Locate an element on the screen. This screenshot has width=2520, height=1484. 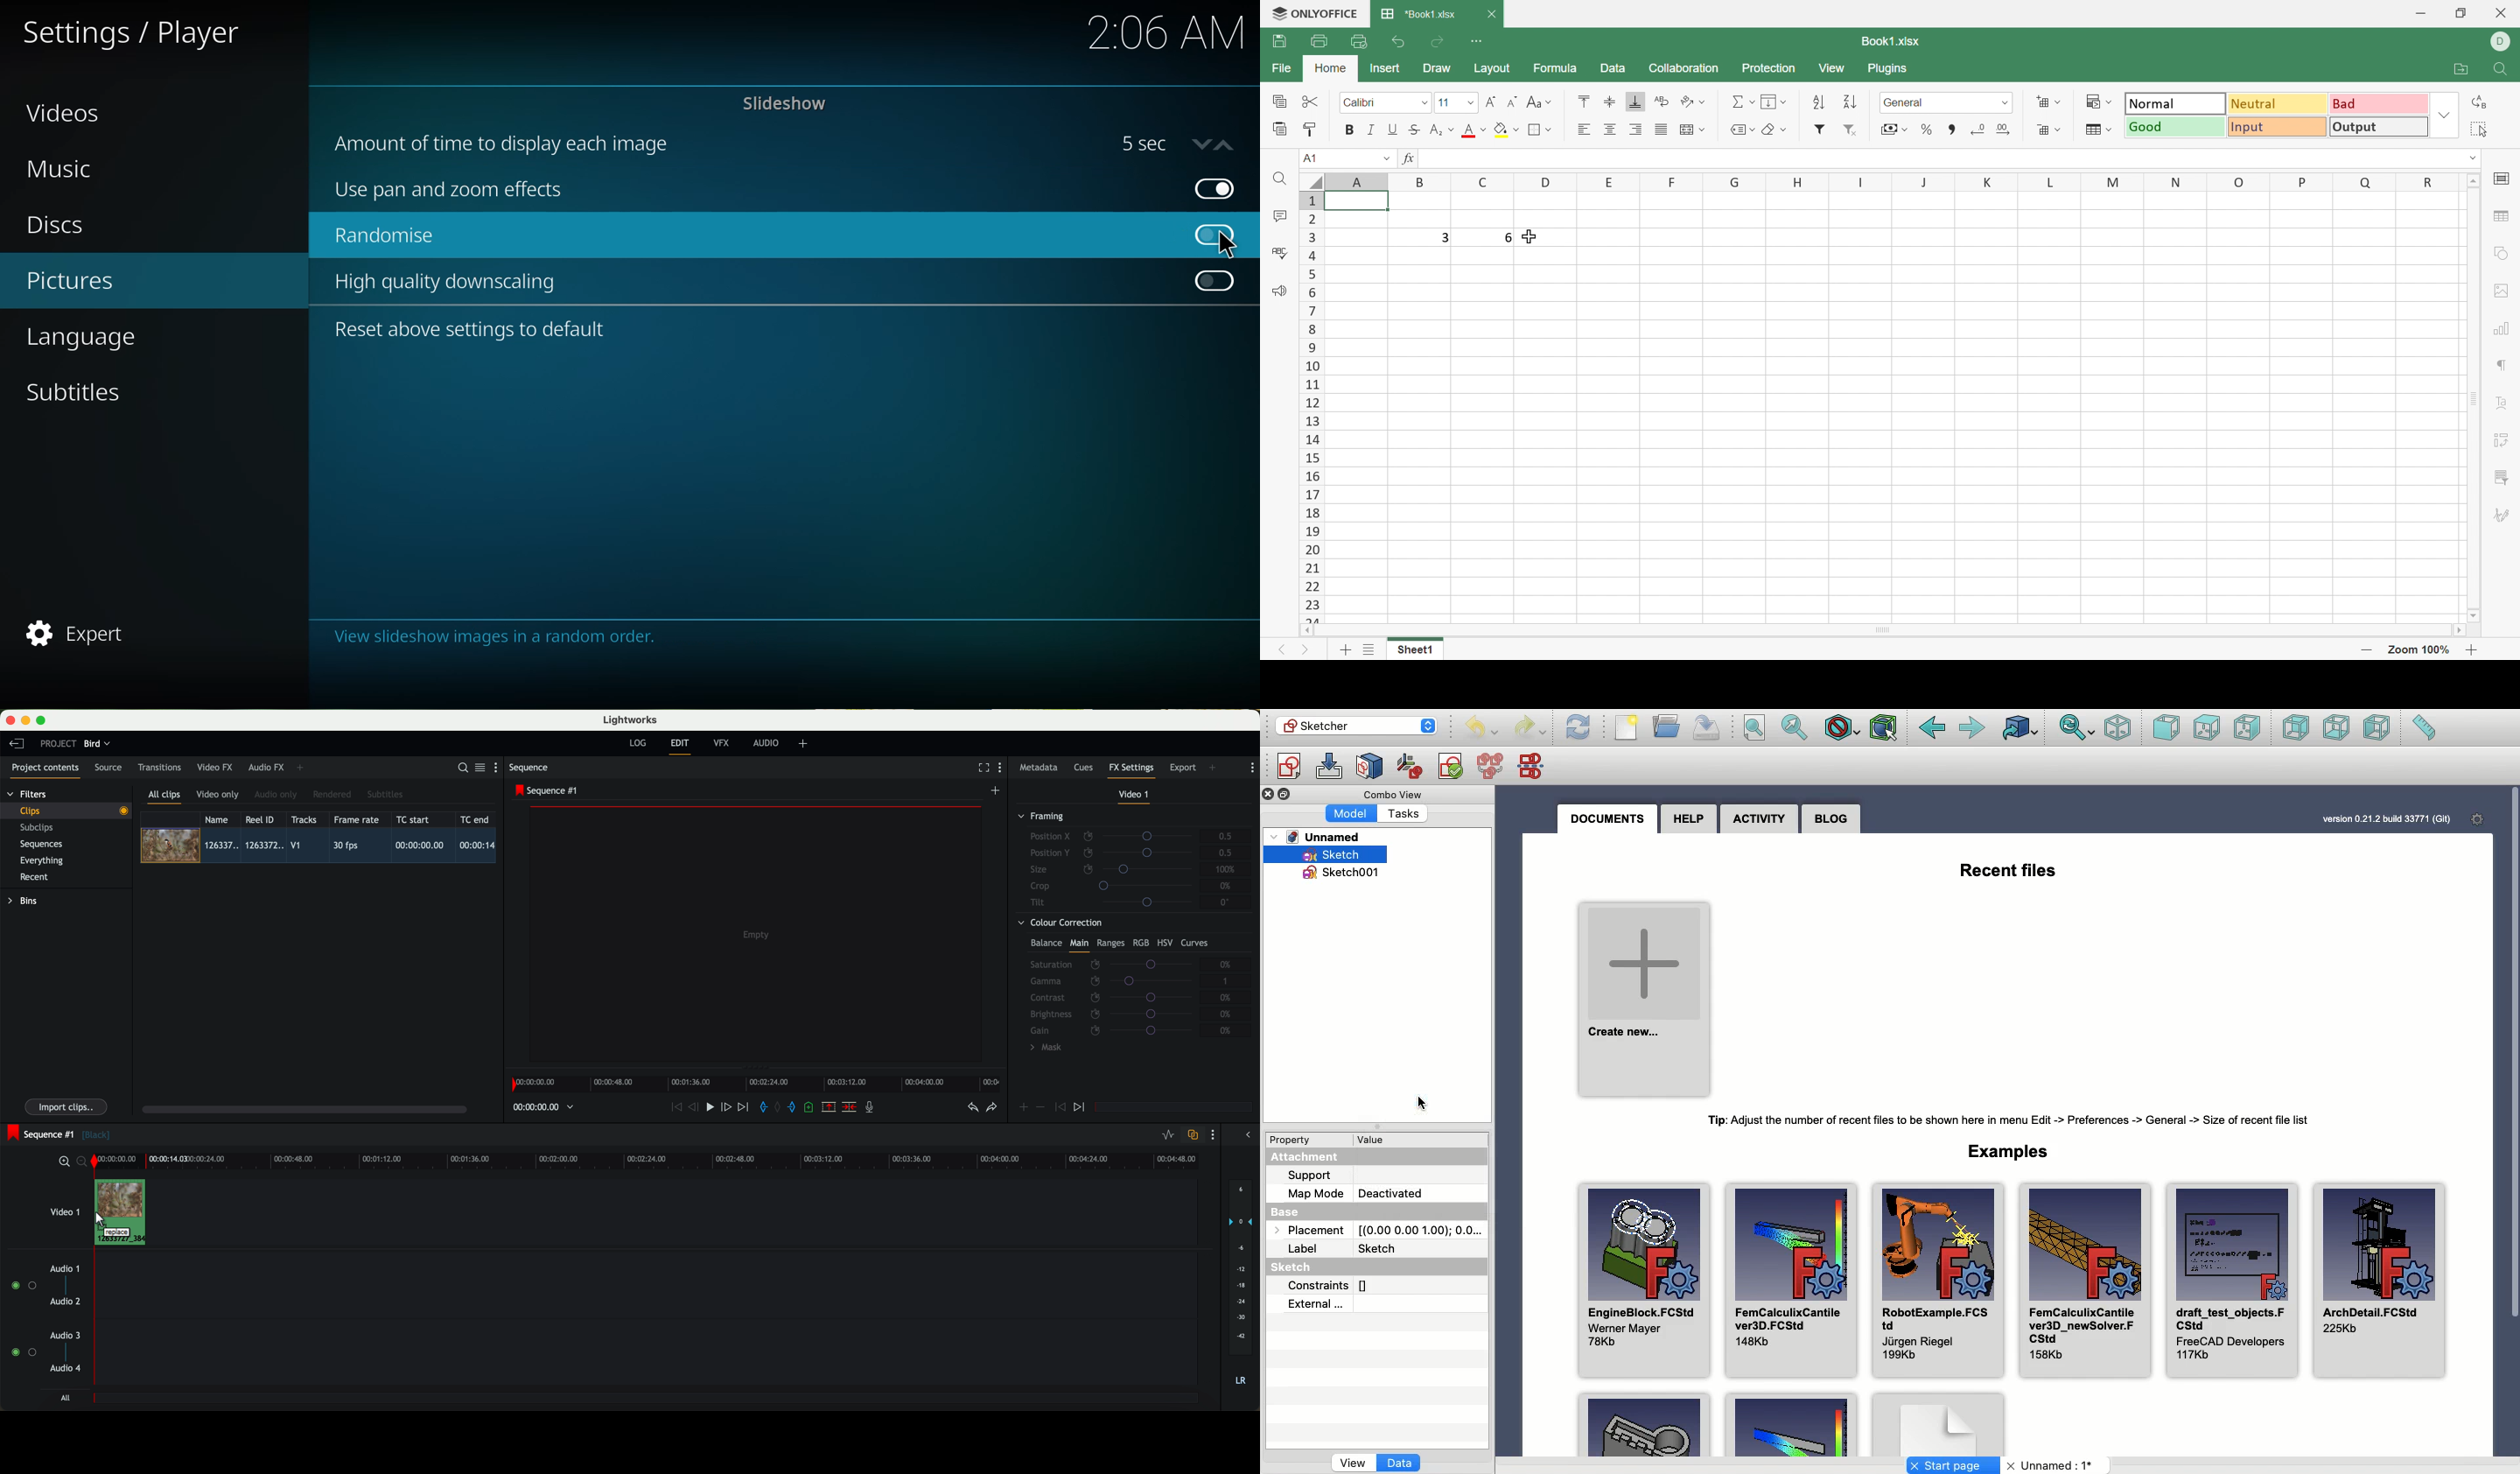
subtitles is located at coordinates (384, 795).